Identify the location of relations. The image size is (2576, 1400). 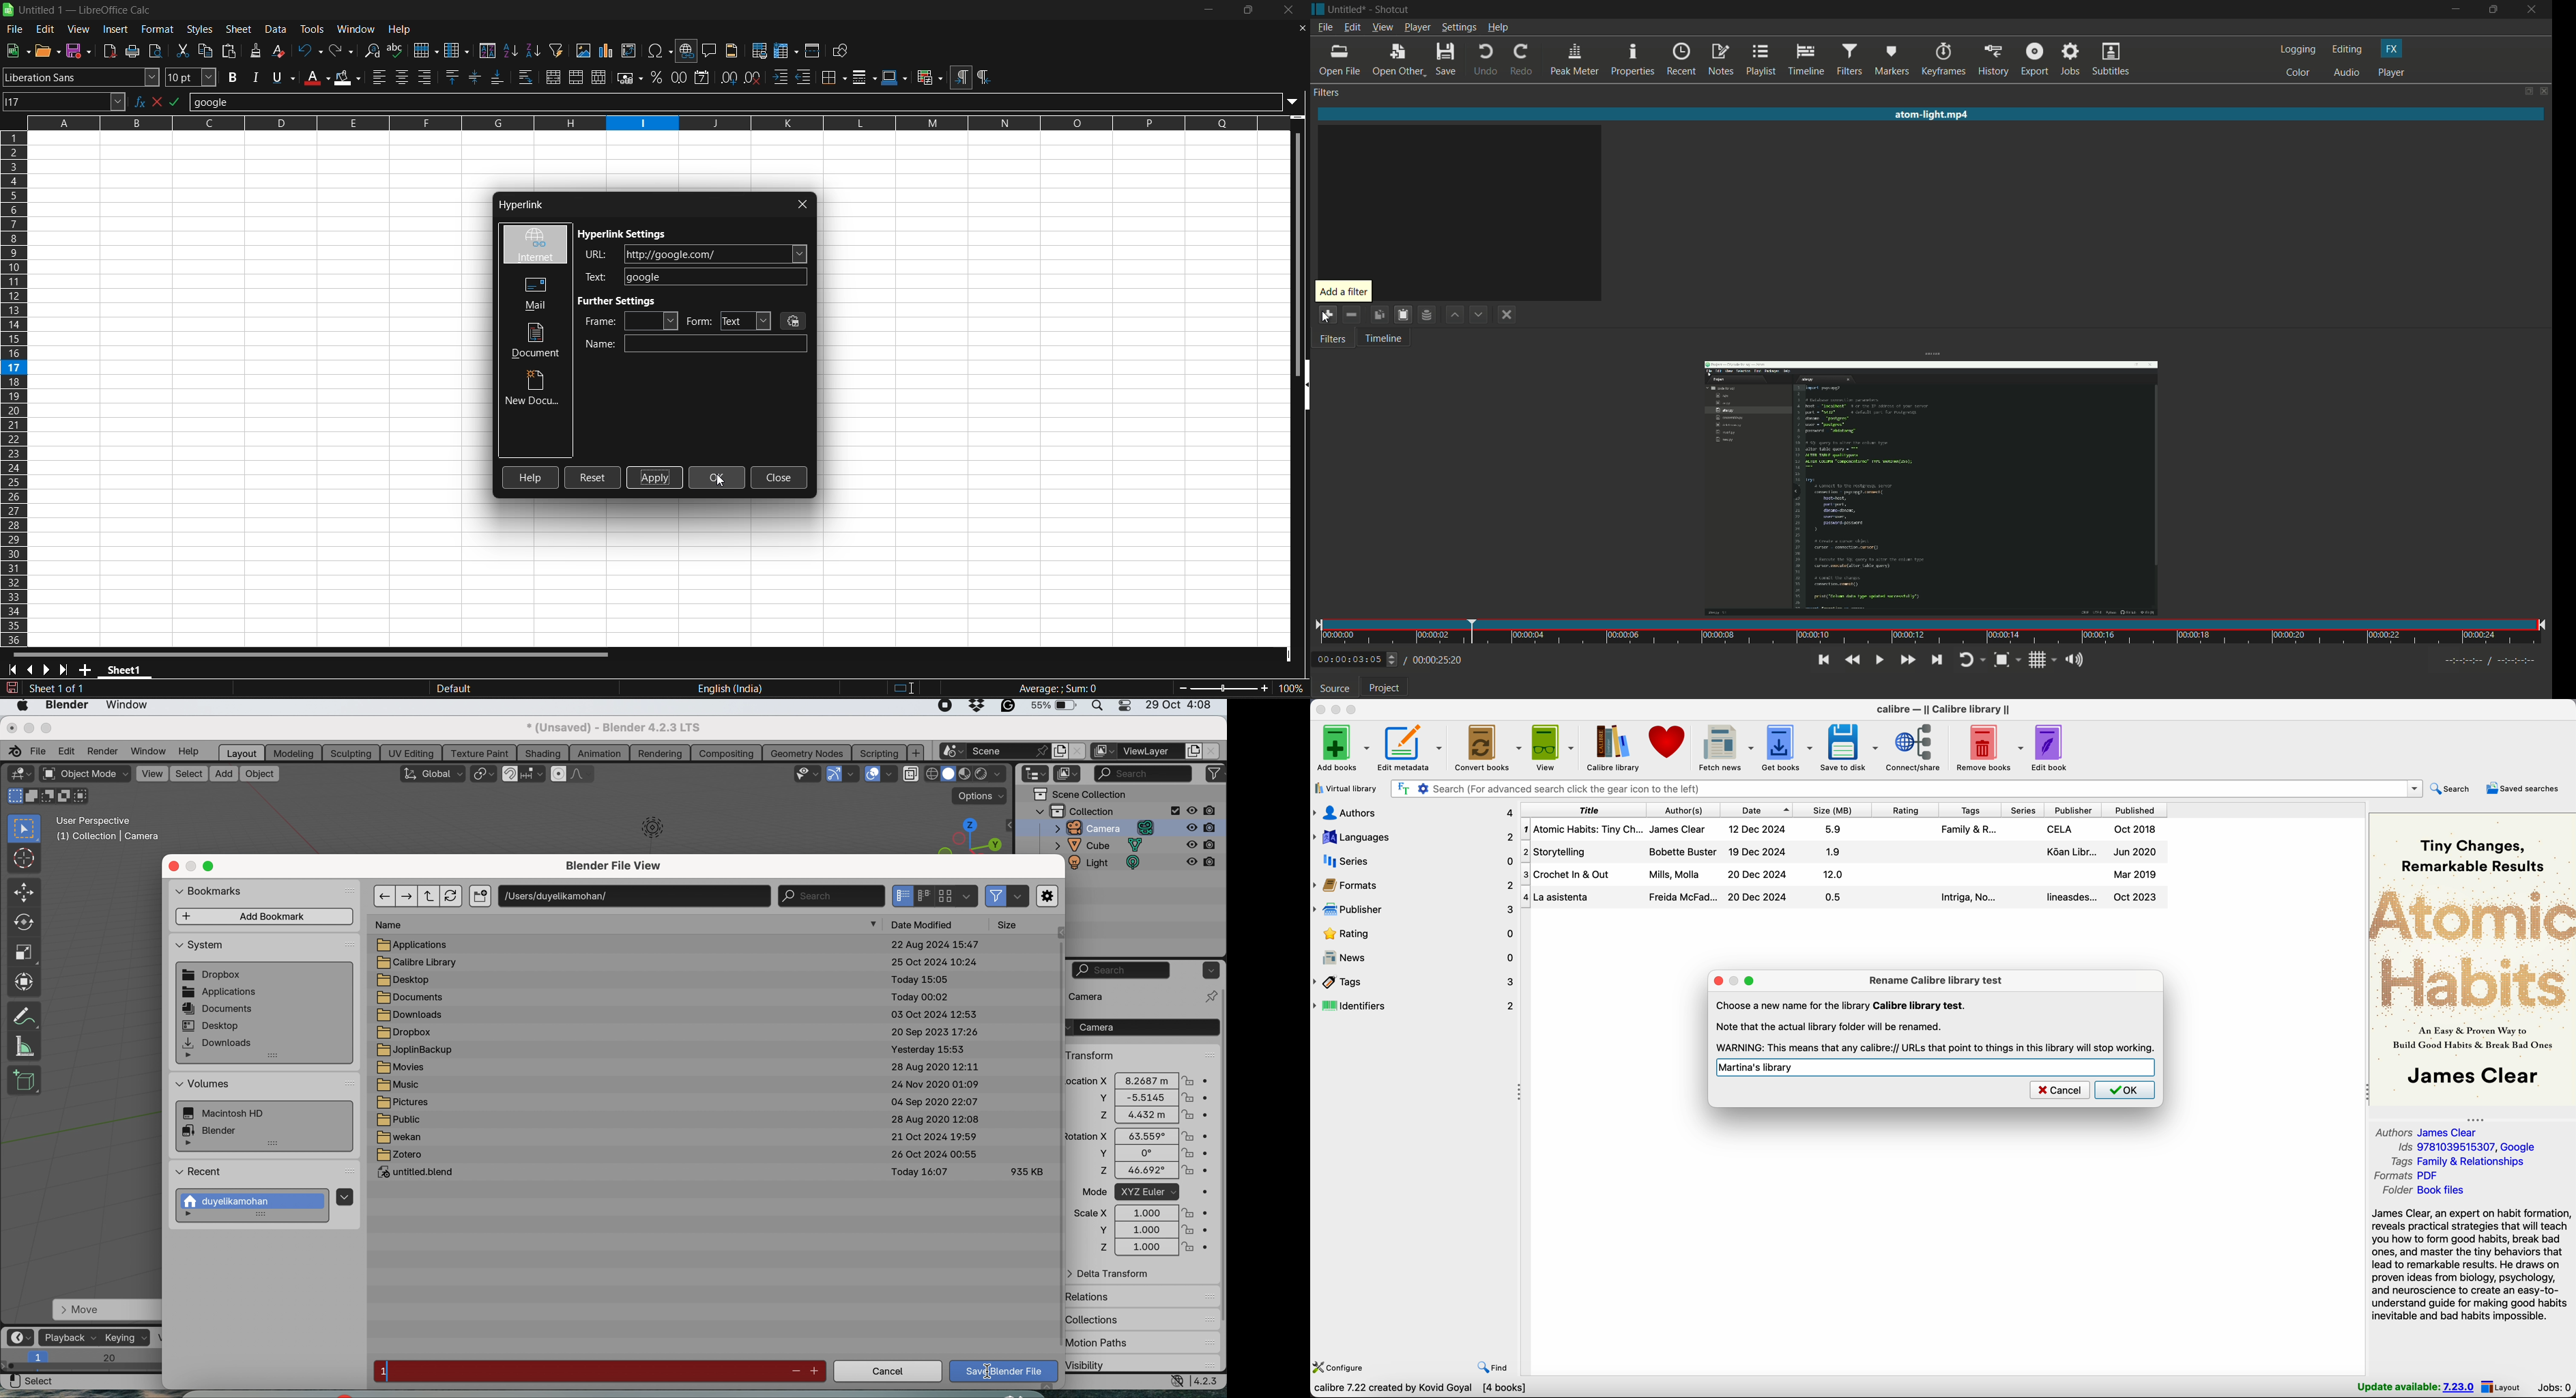
(1109, 1296).